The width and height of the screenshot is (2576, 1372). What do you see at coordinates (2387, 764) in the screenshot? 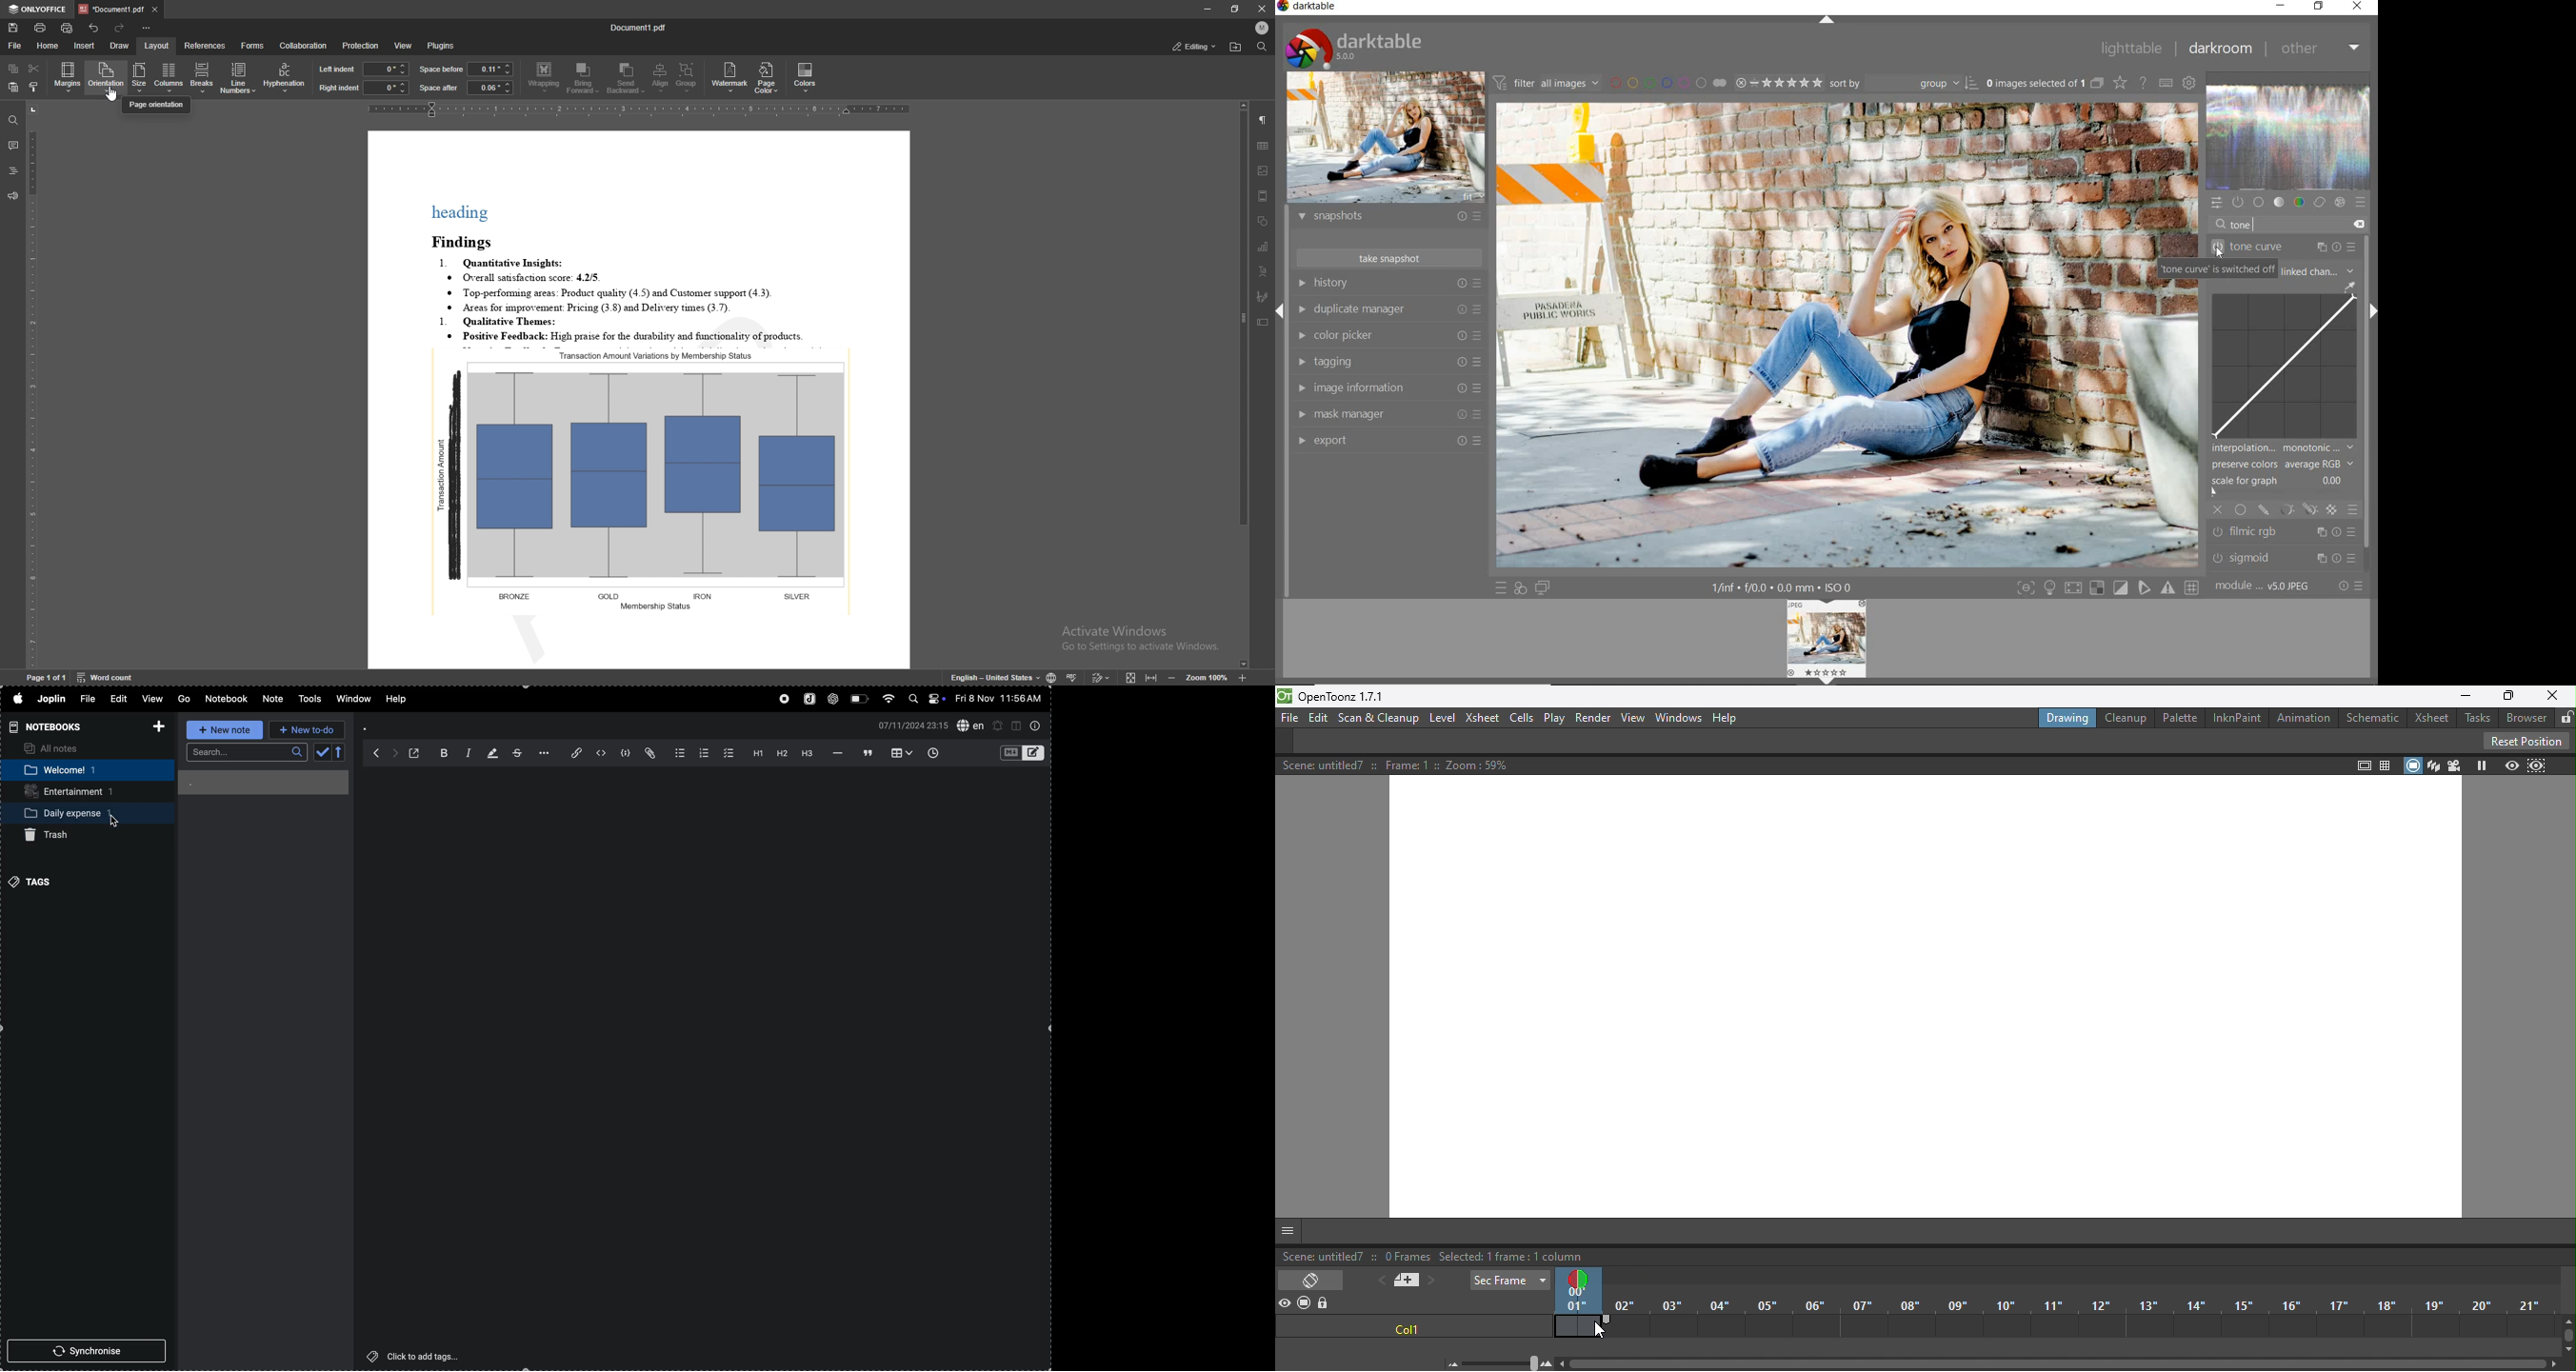
I see `Field guide` at bounding box center [2387, 764].